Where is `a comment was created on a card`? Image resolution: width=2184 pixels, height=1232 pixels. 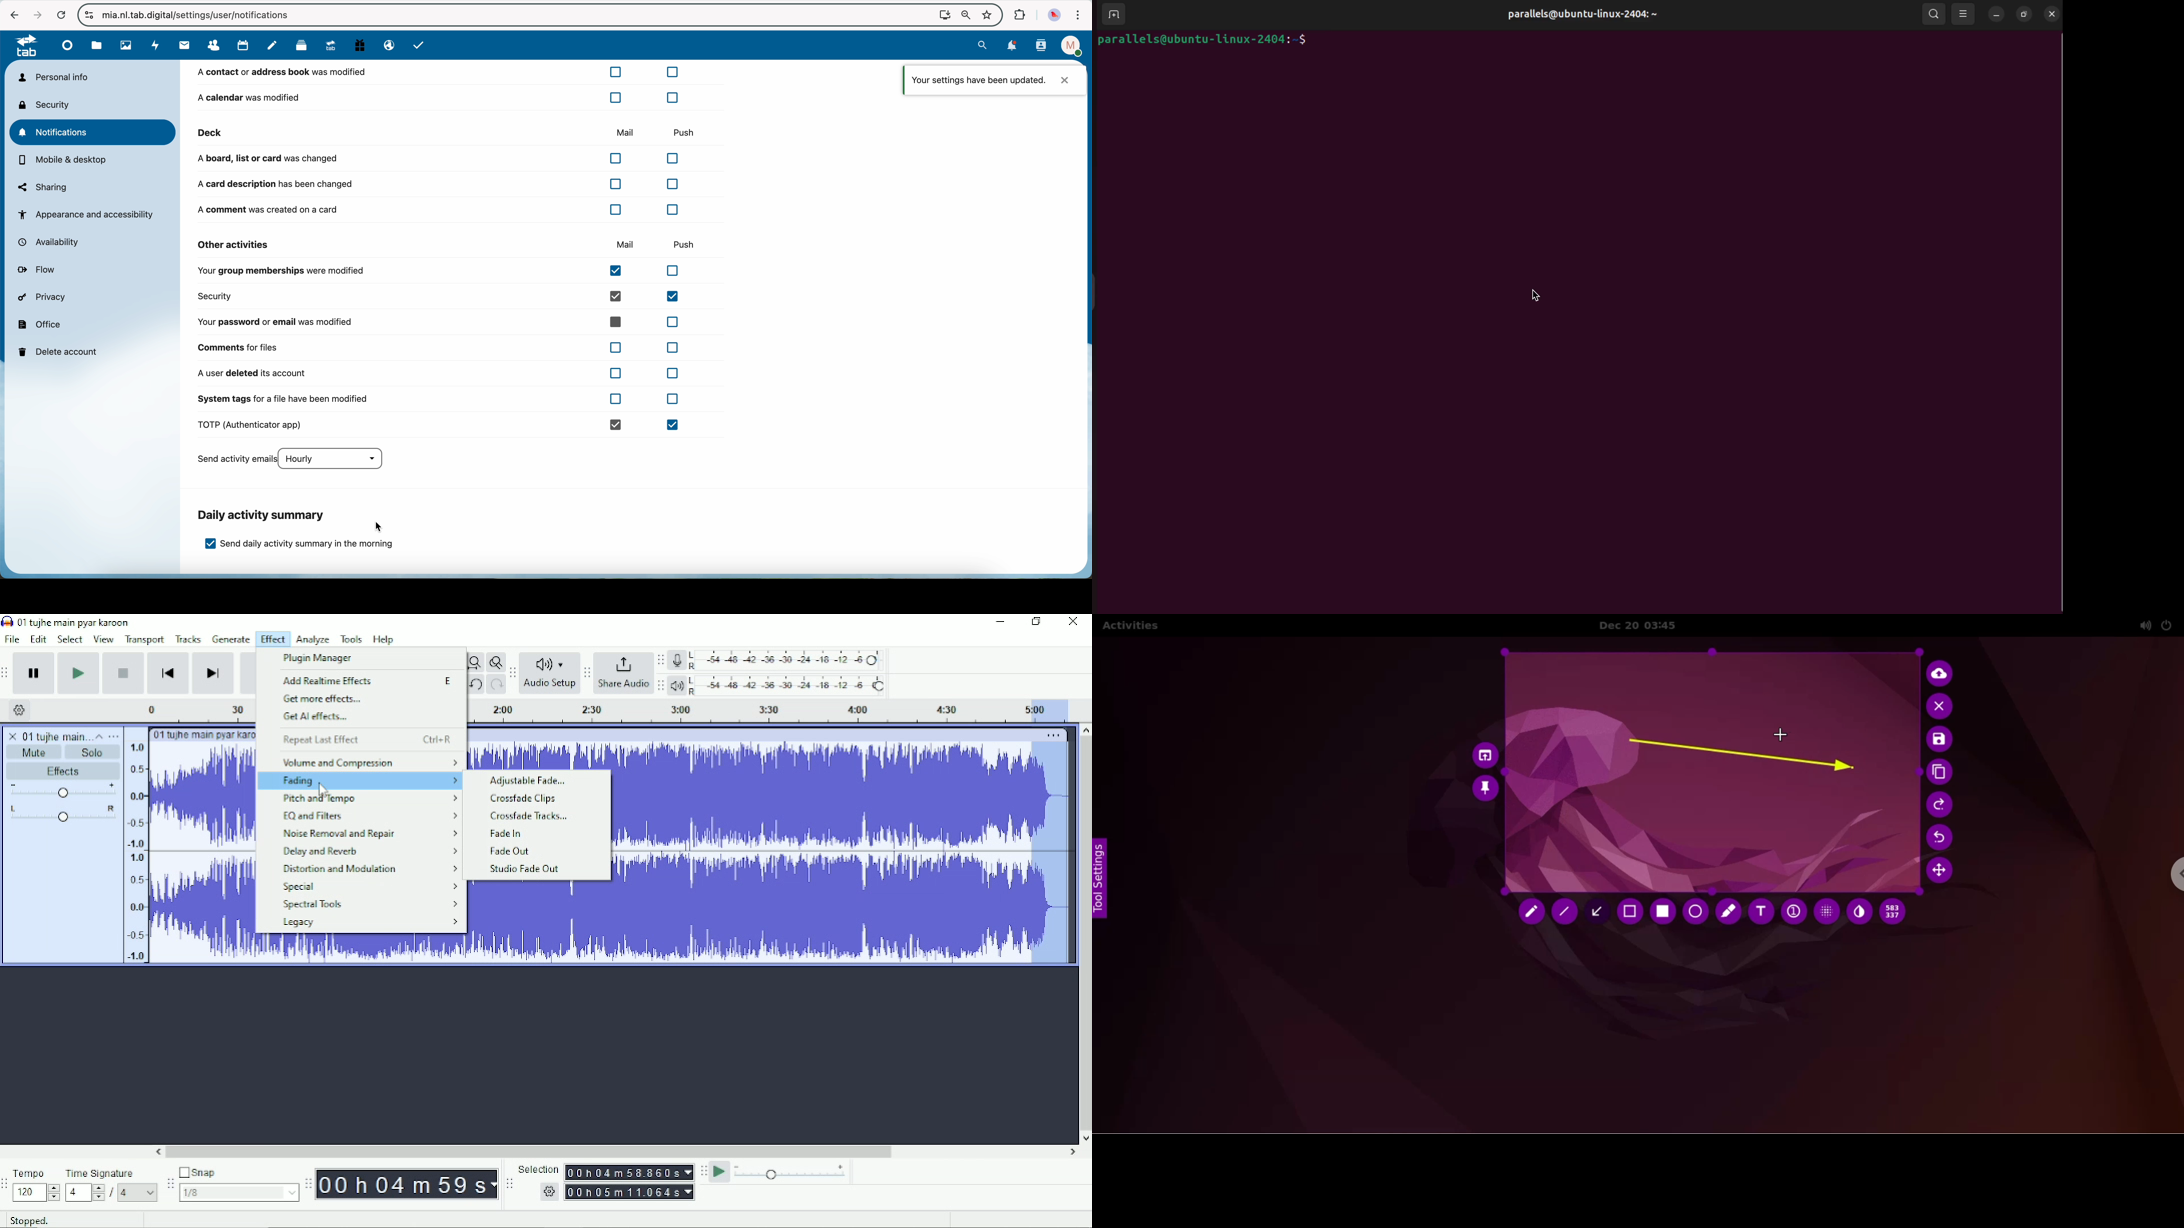
a comment was created on a card is located at coordinates (441, 210).